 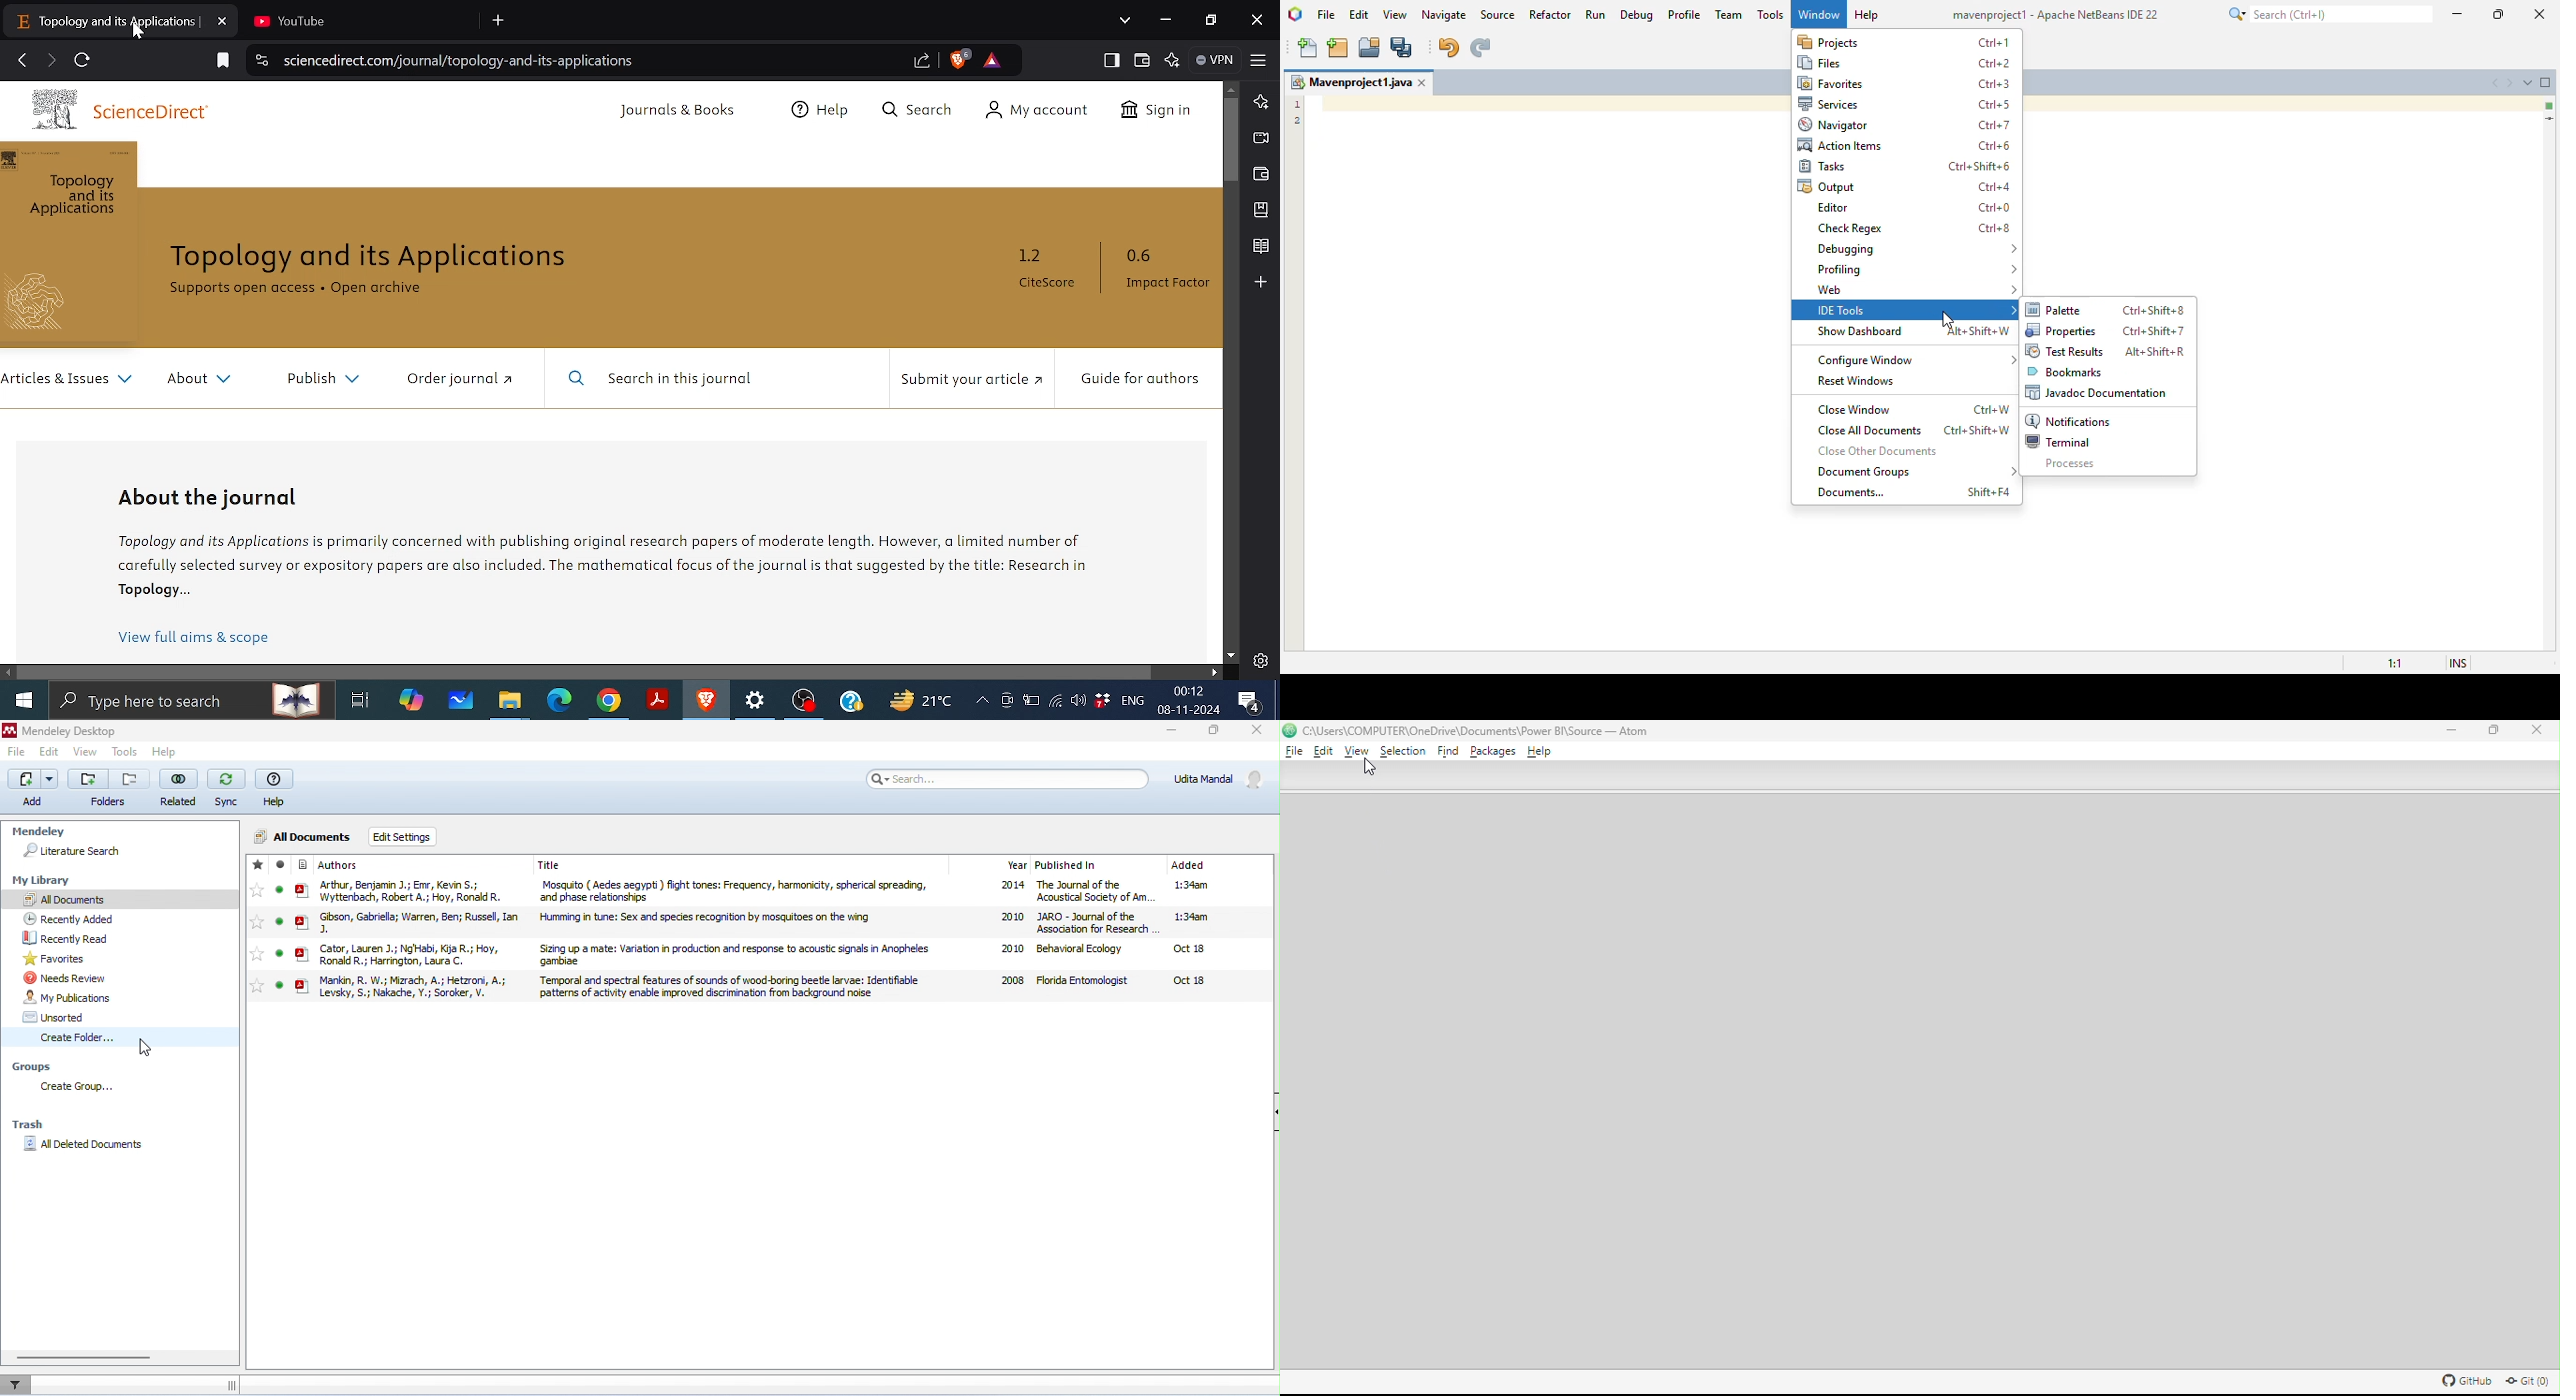 I want to click on Time and date, so click(x=1191, y=700).